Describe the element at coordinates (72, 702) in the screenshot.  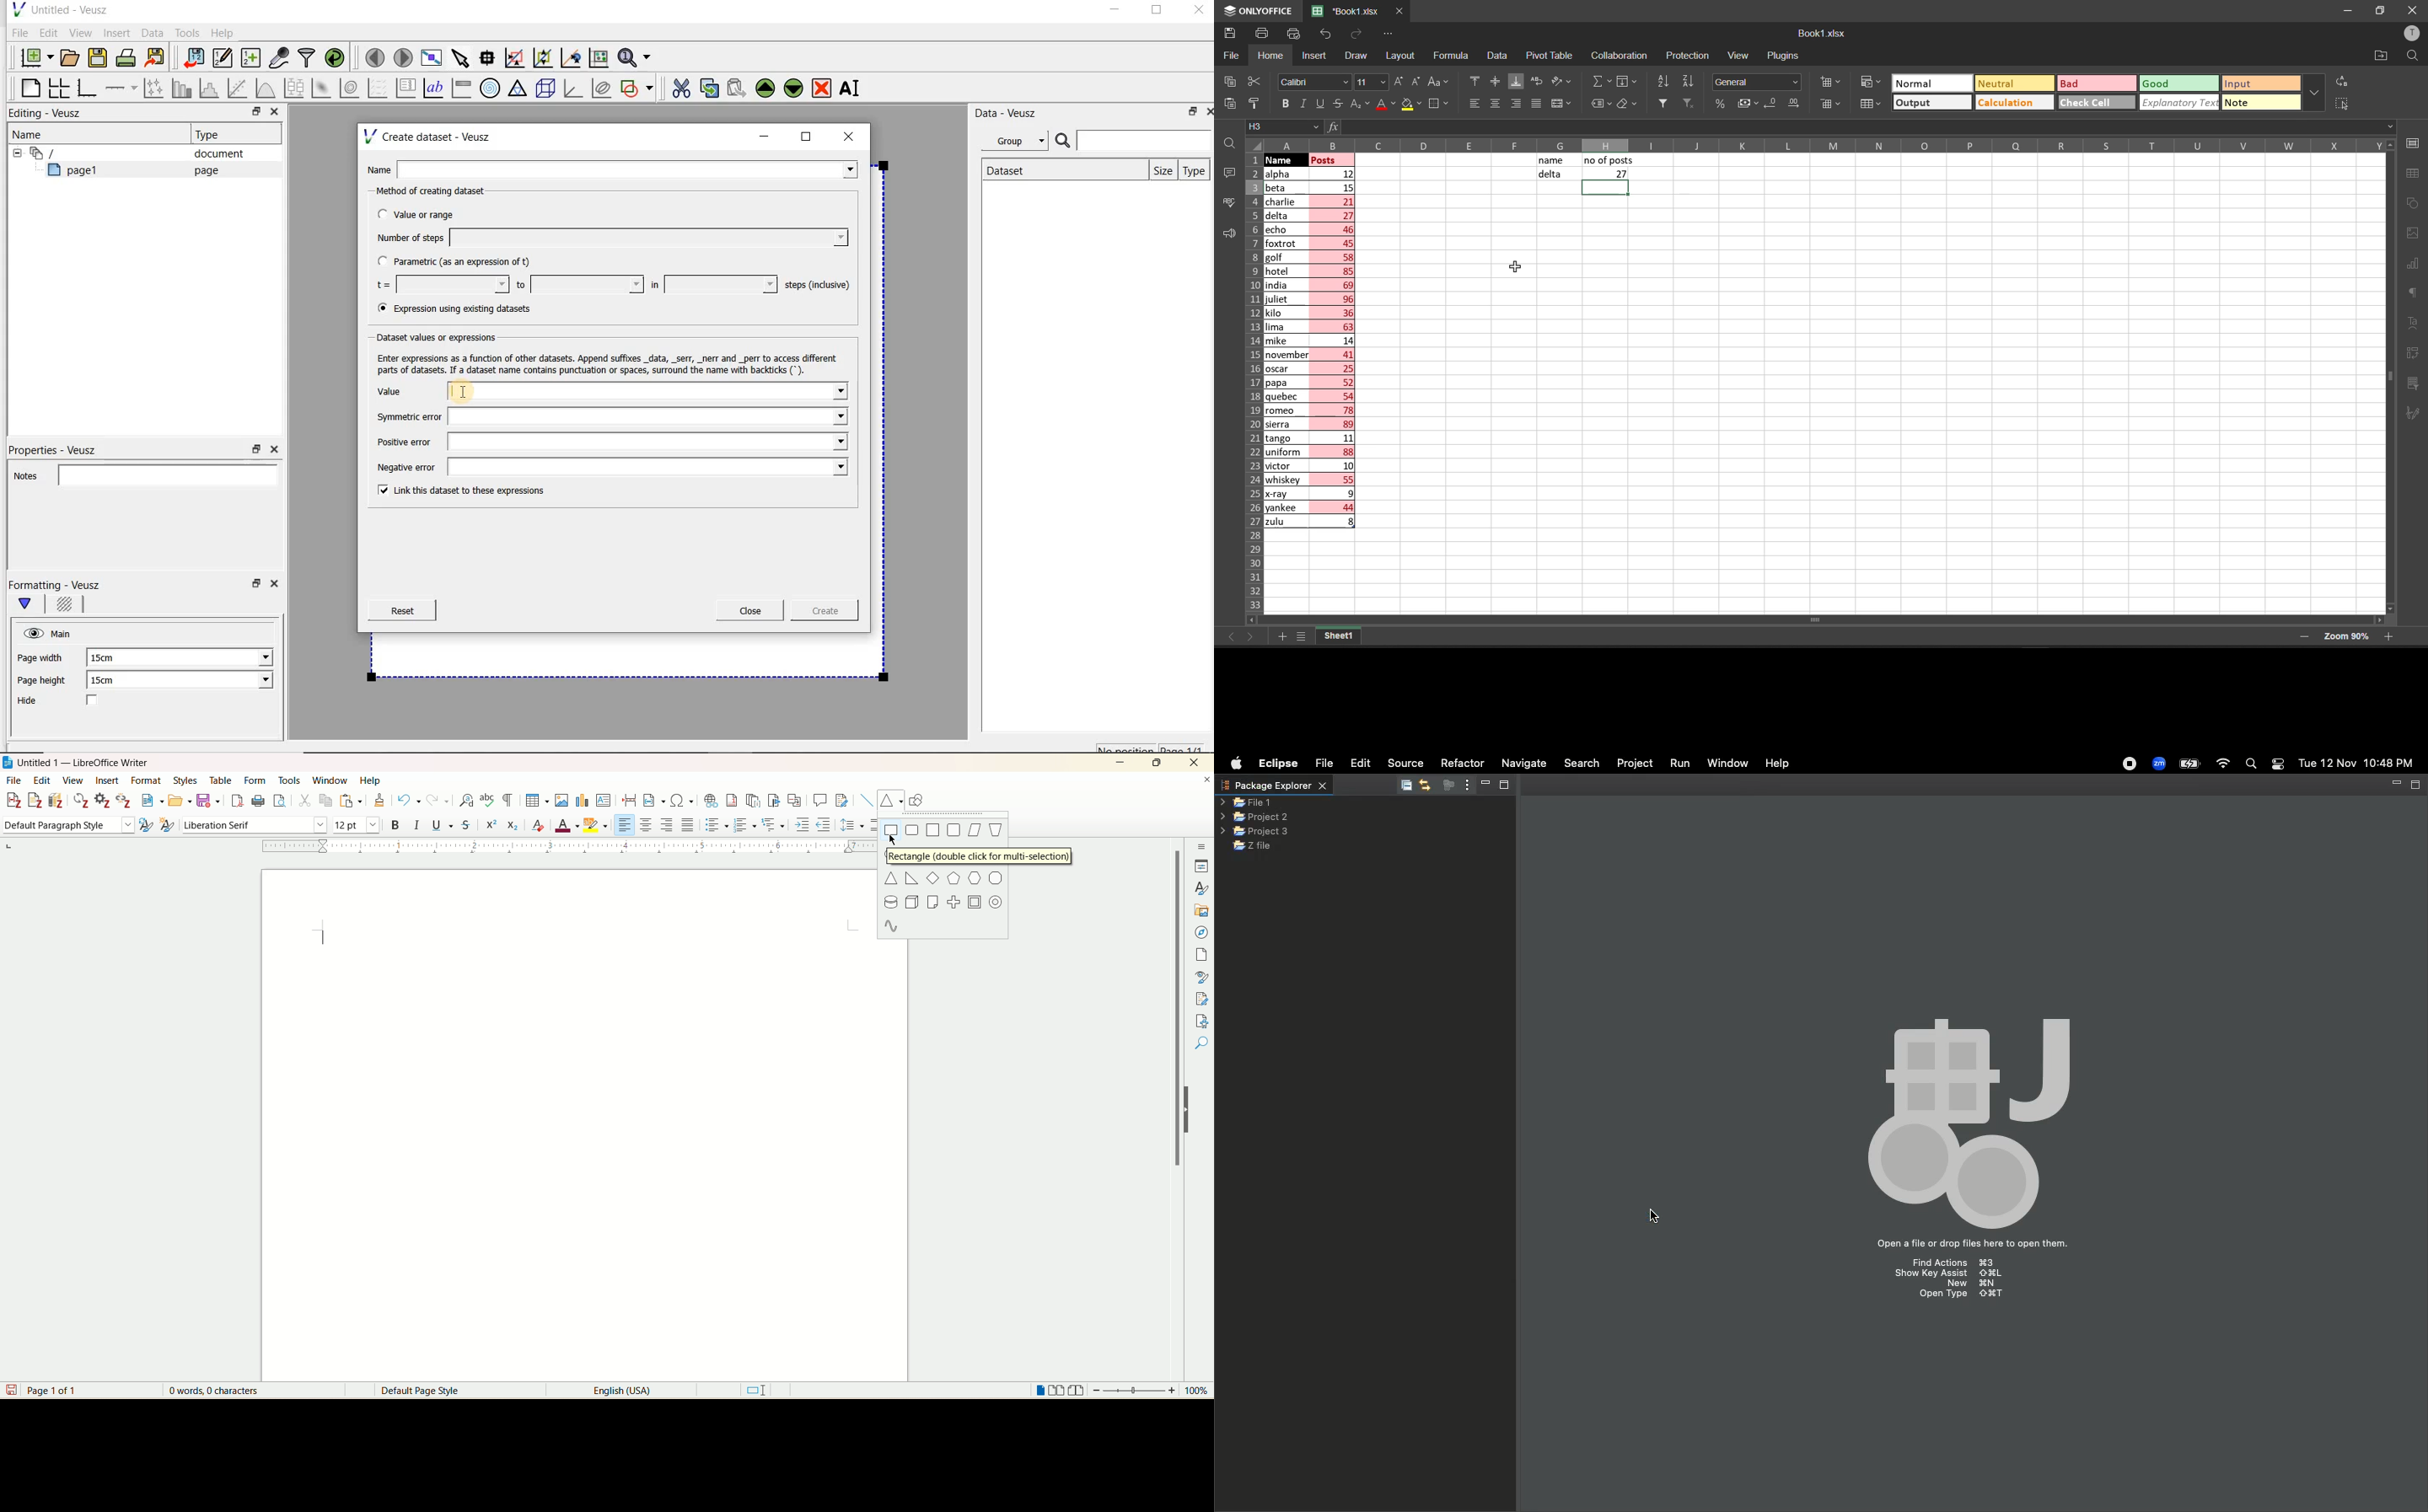
I see `Hide` at that location.